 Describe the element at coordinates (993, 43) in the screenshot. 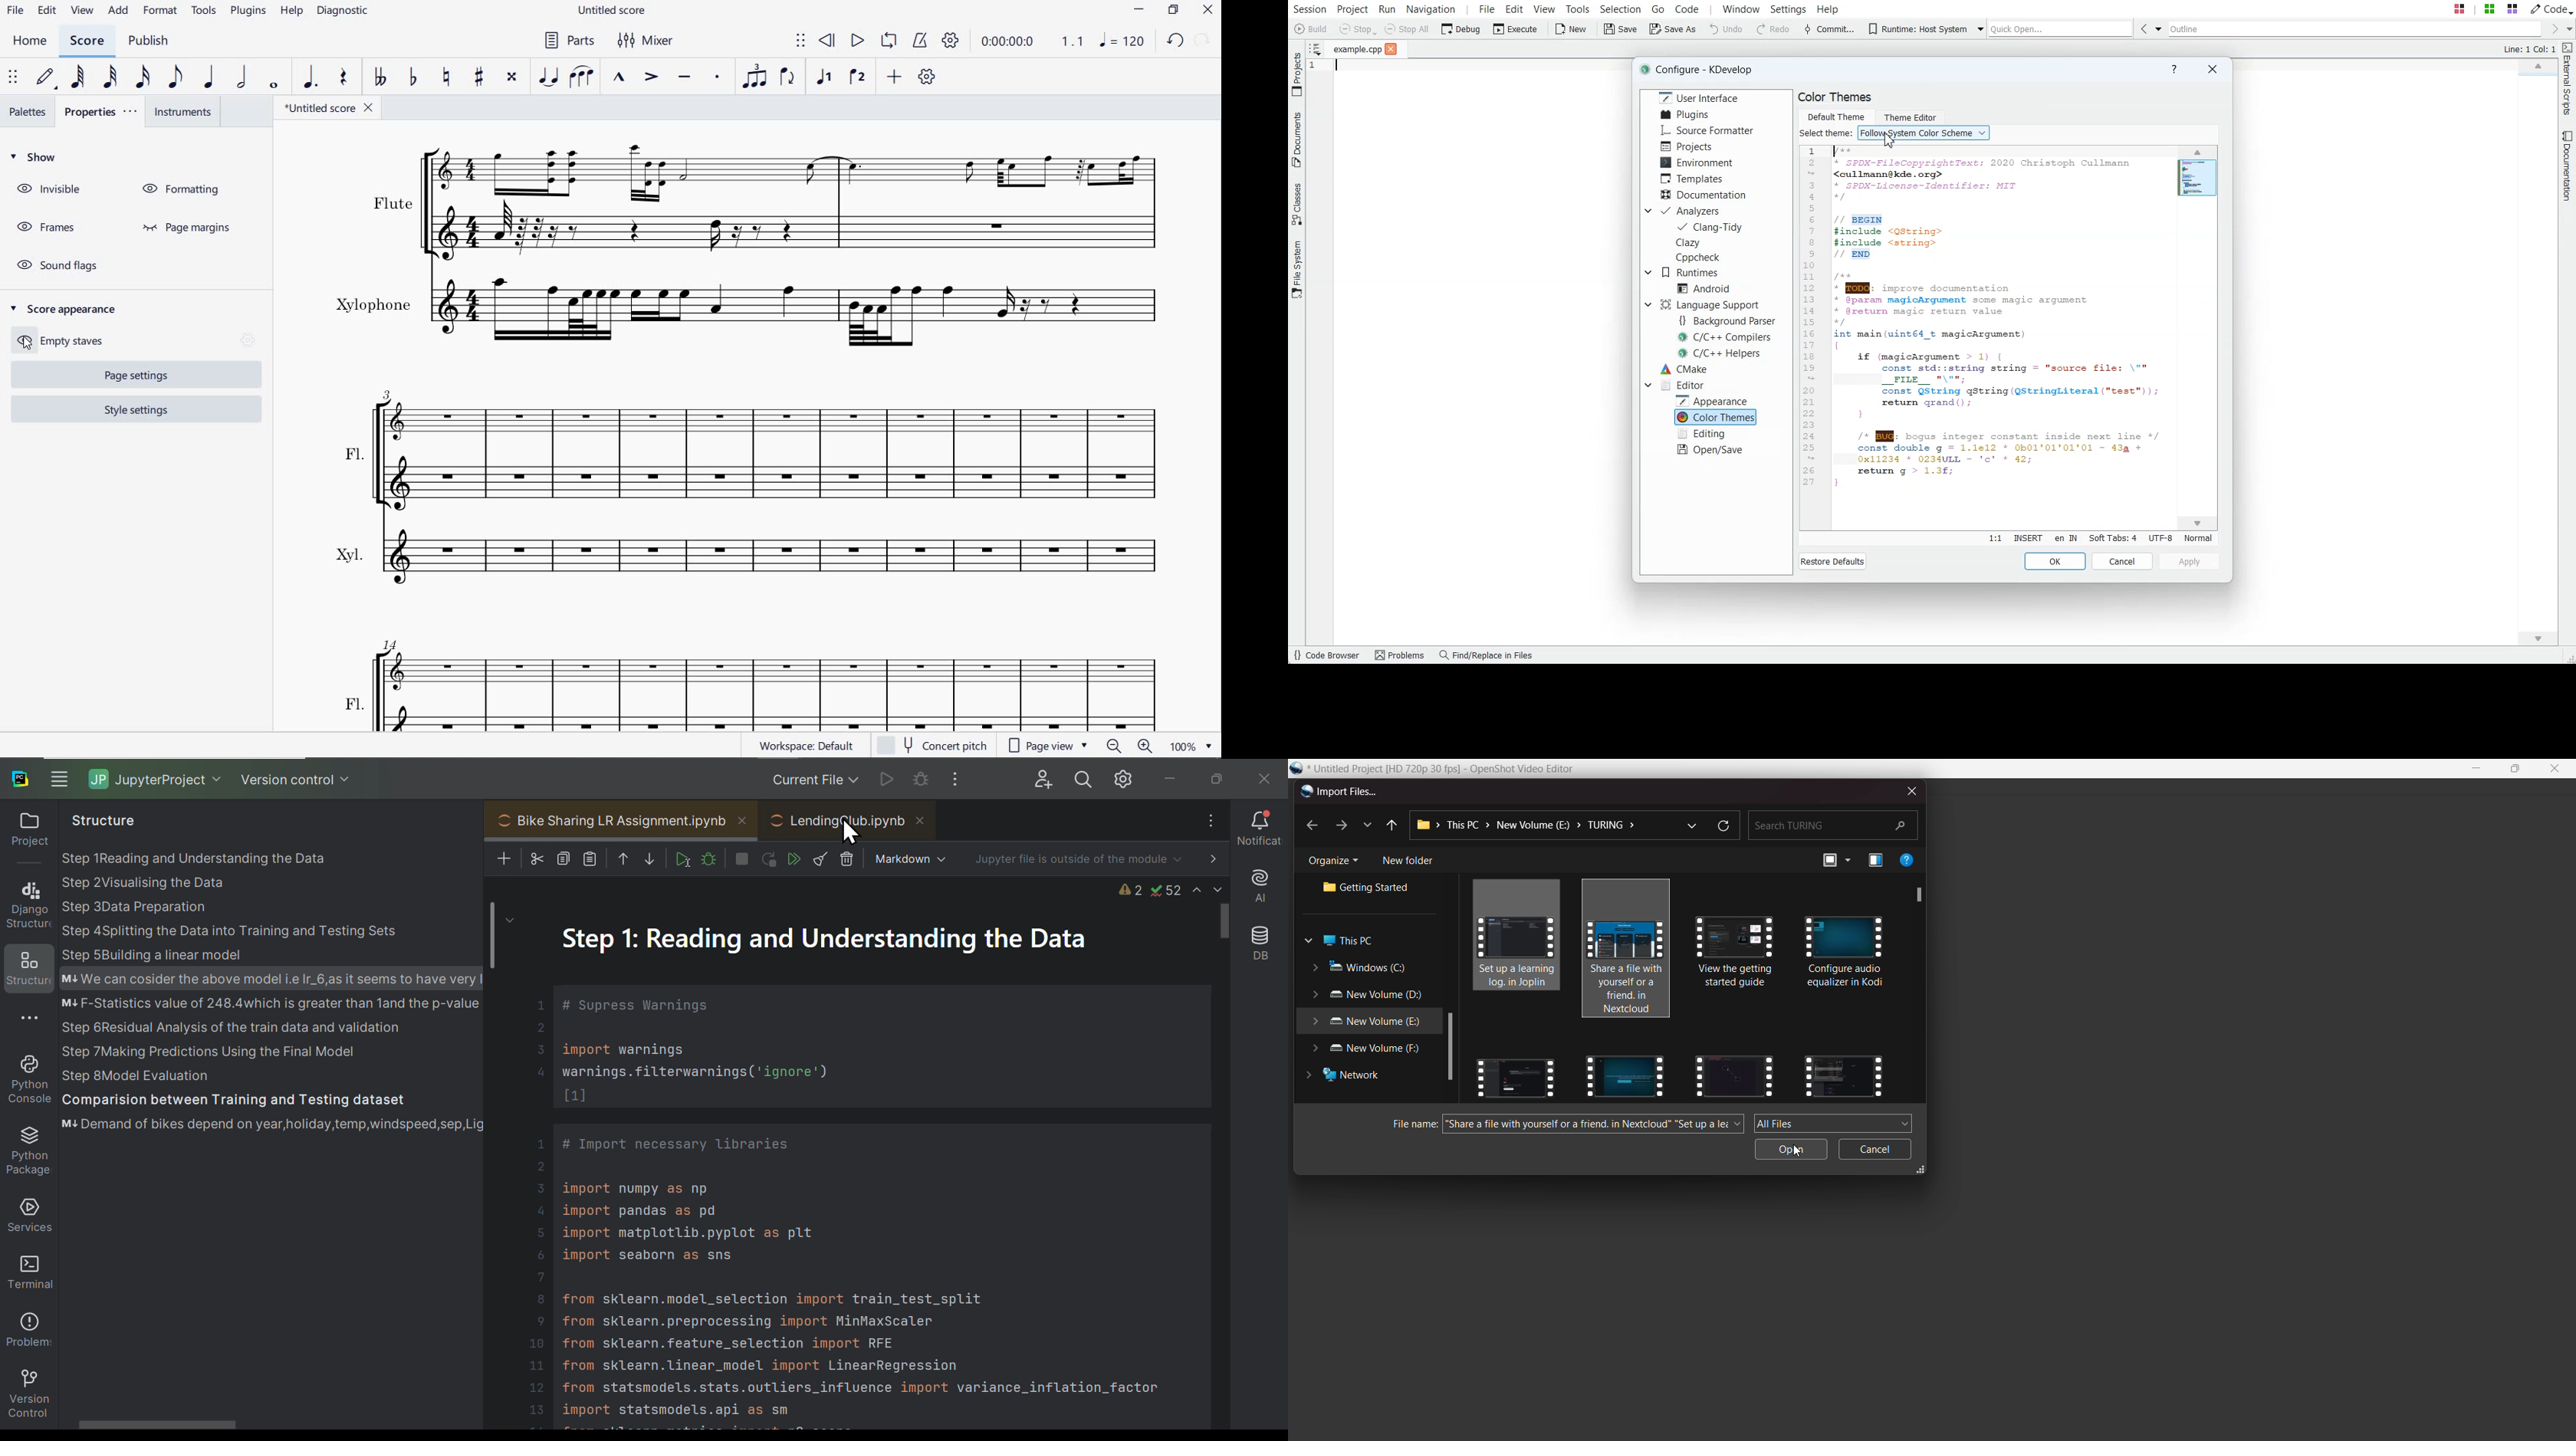

I see `PLAY TIME` at that location.